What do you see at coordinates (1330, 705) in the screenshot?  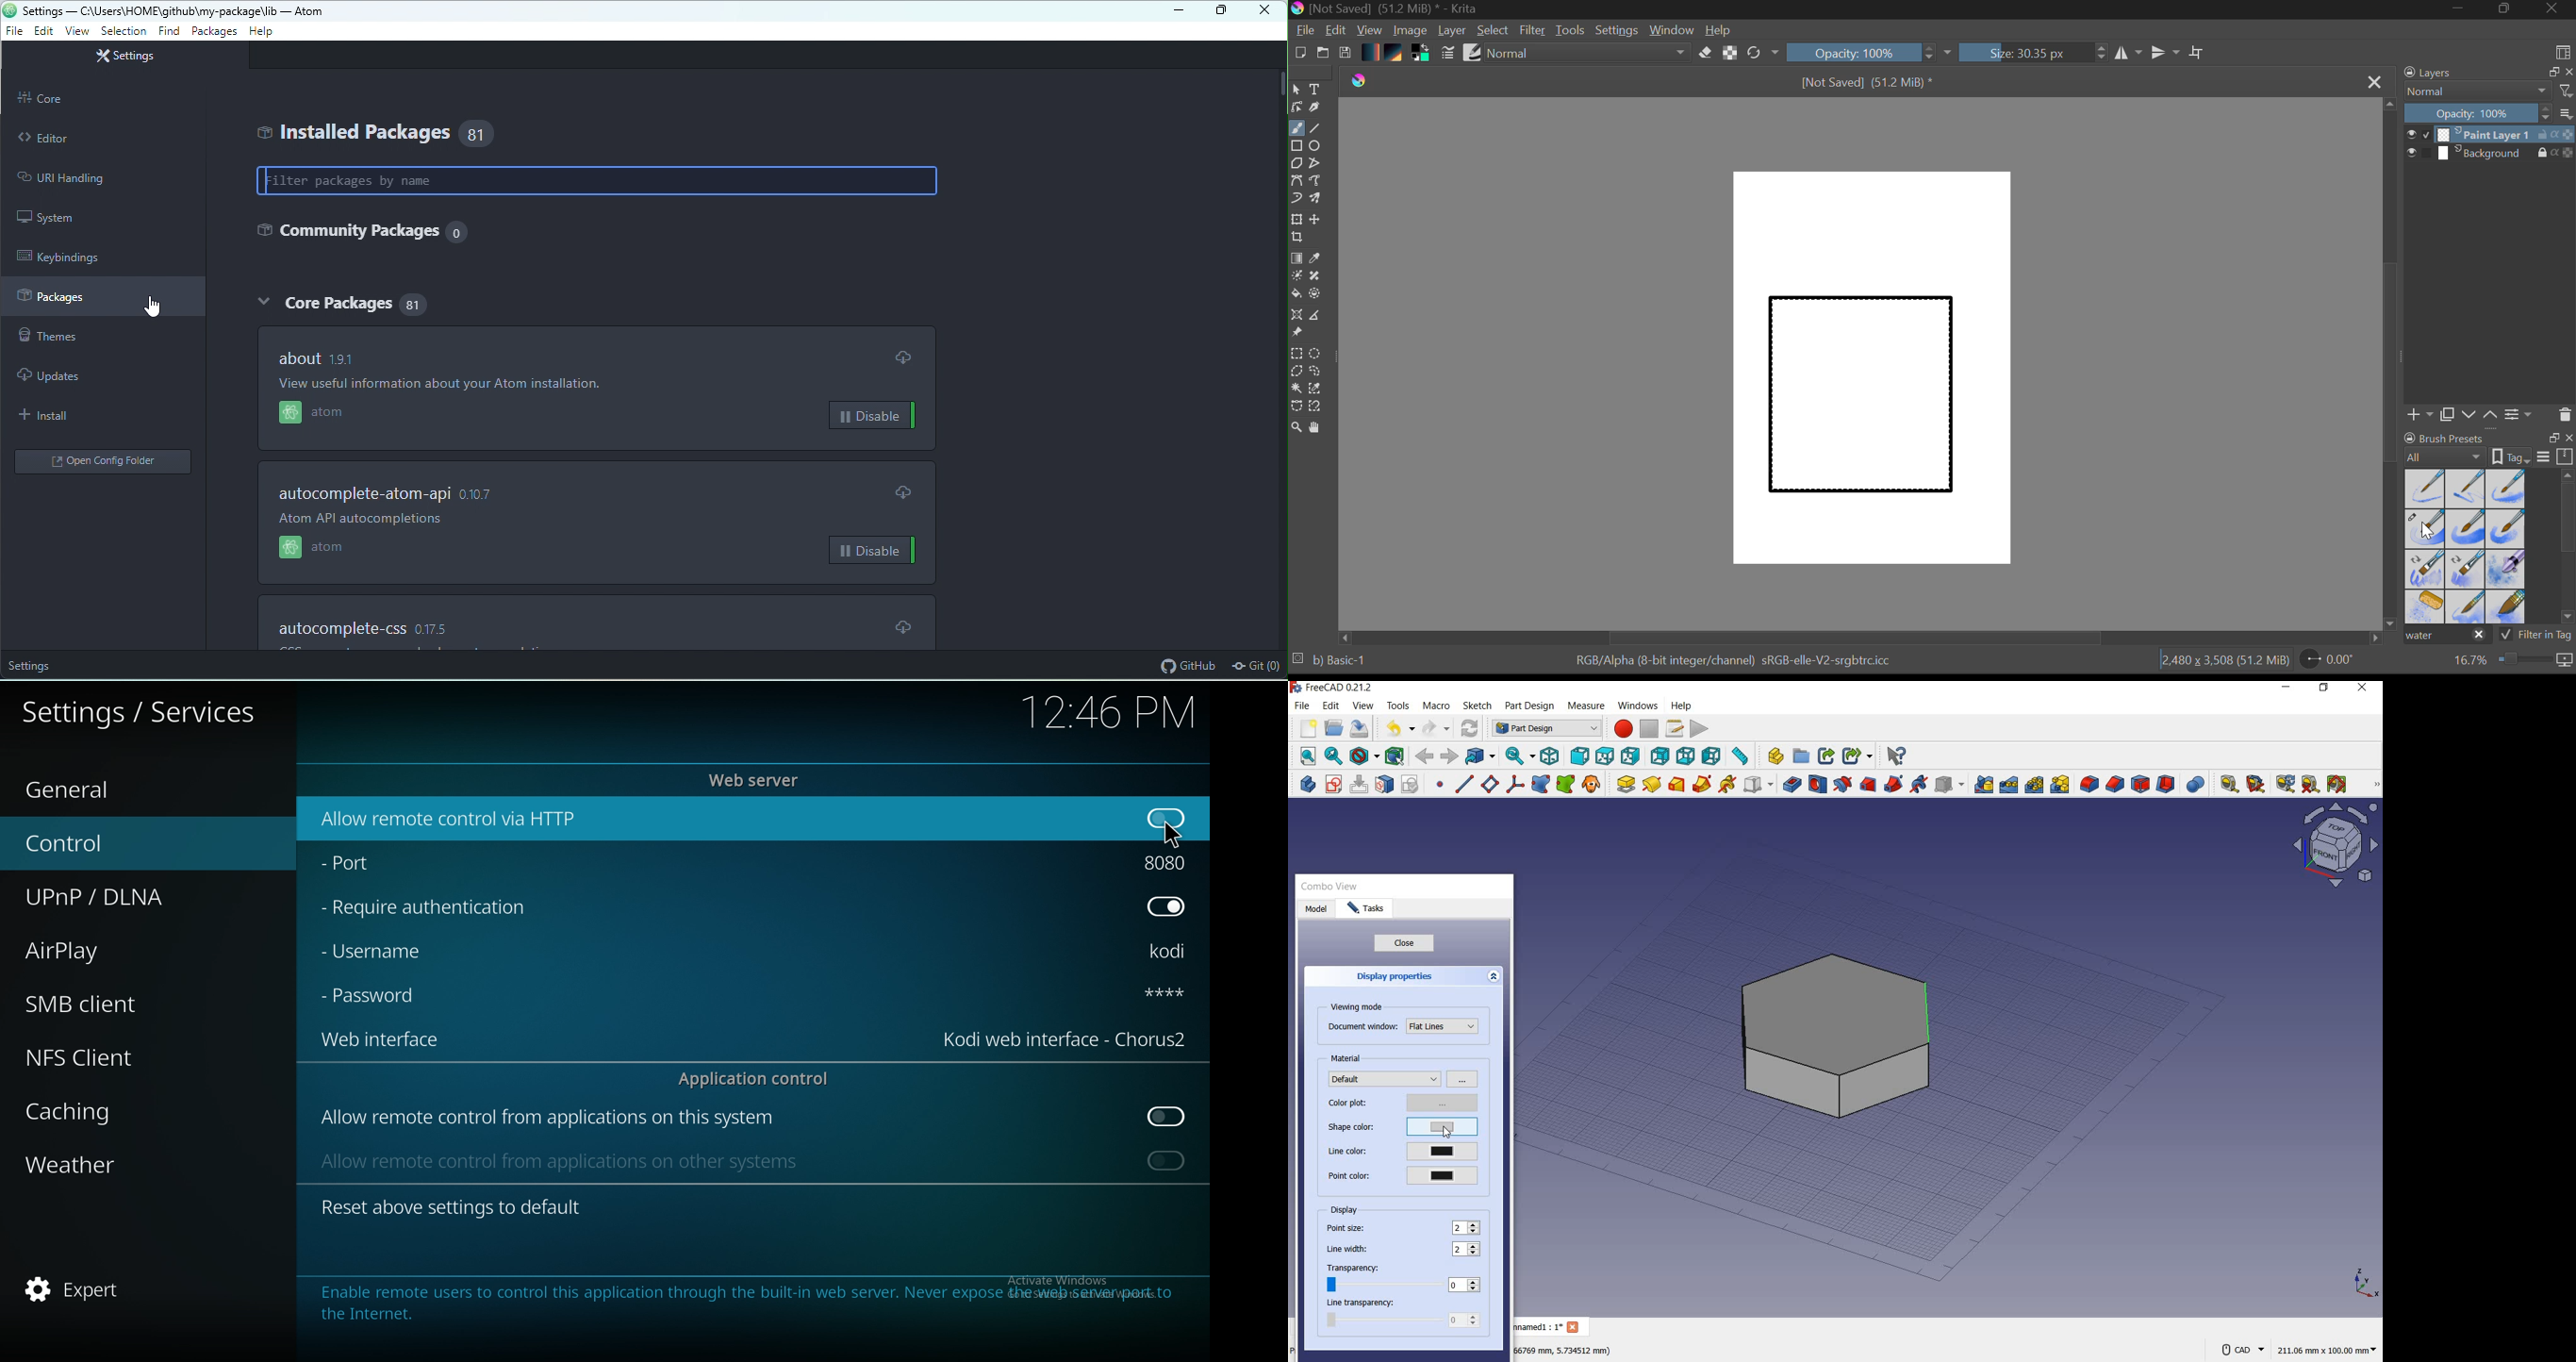 I see `edit` at bounding box center [1330, 705].